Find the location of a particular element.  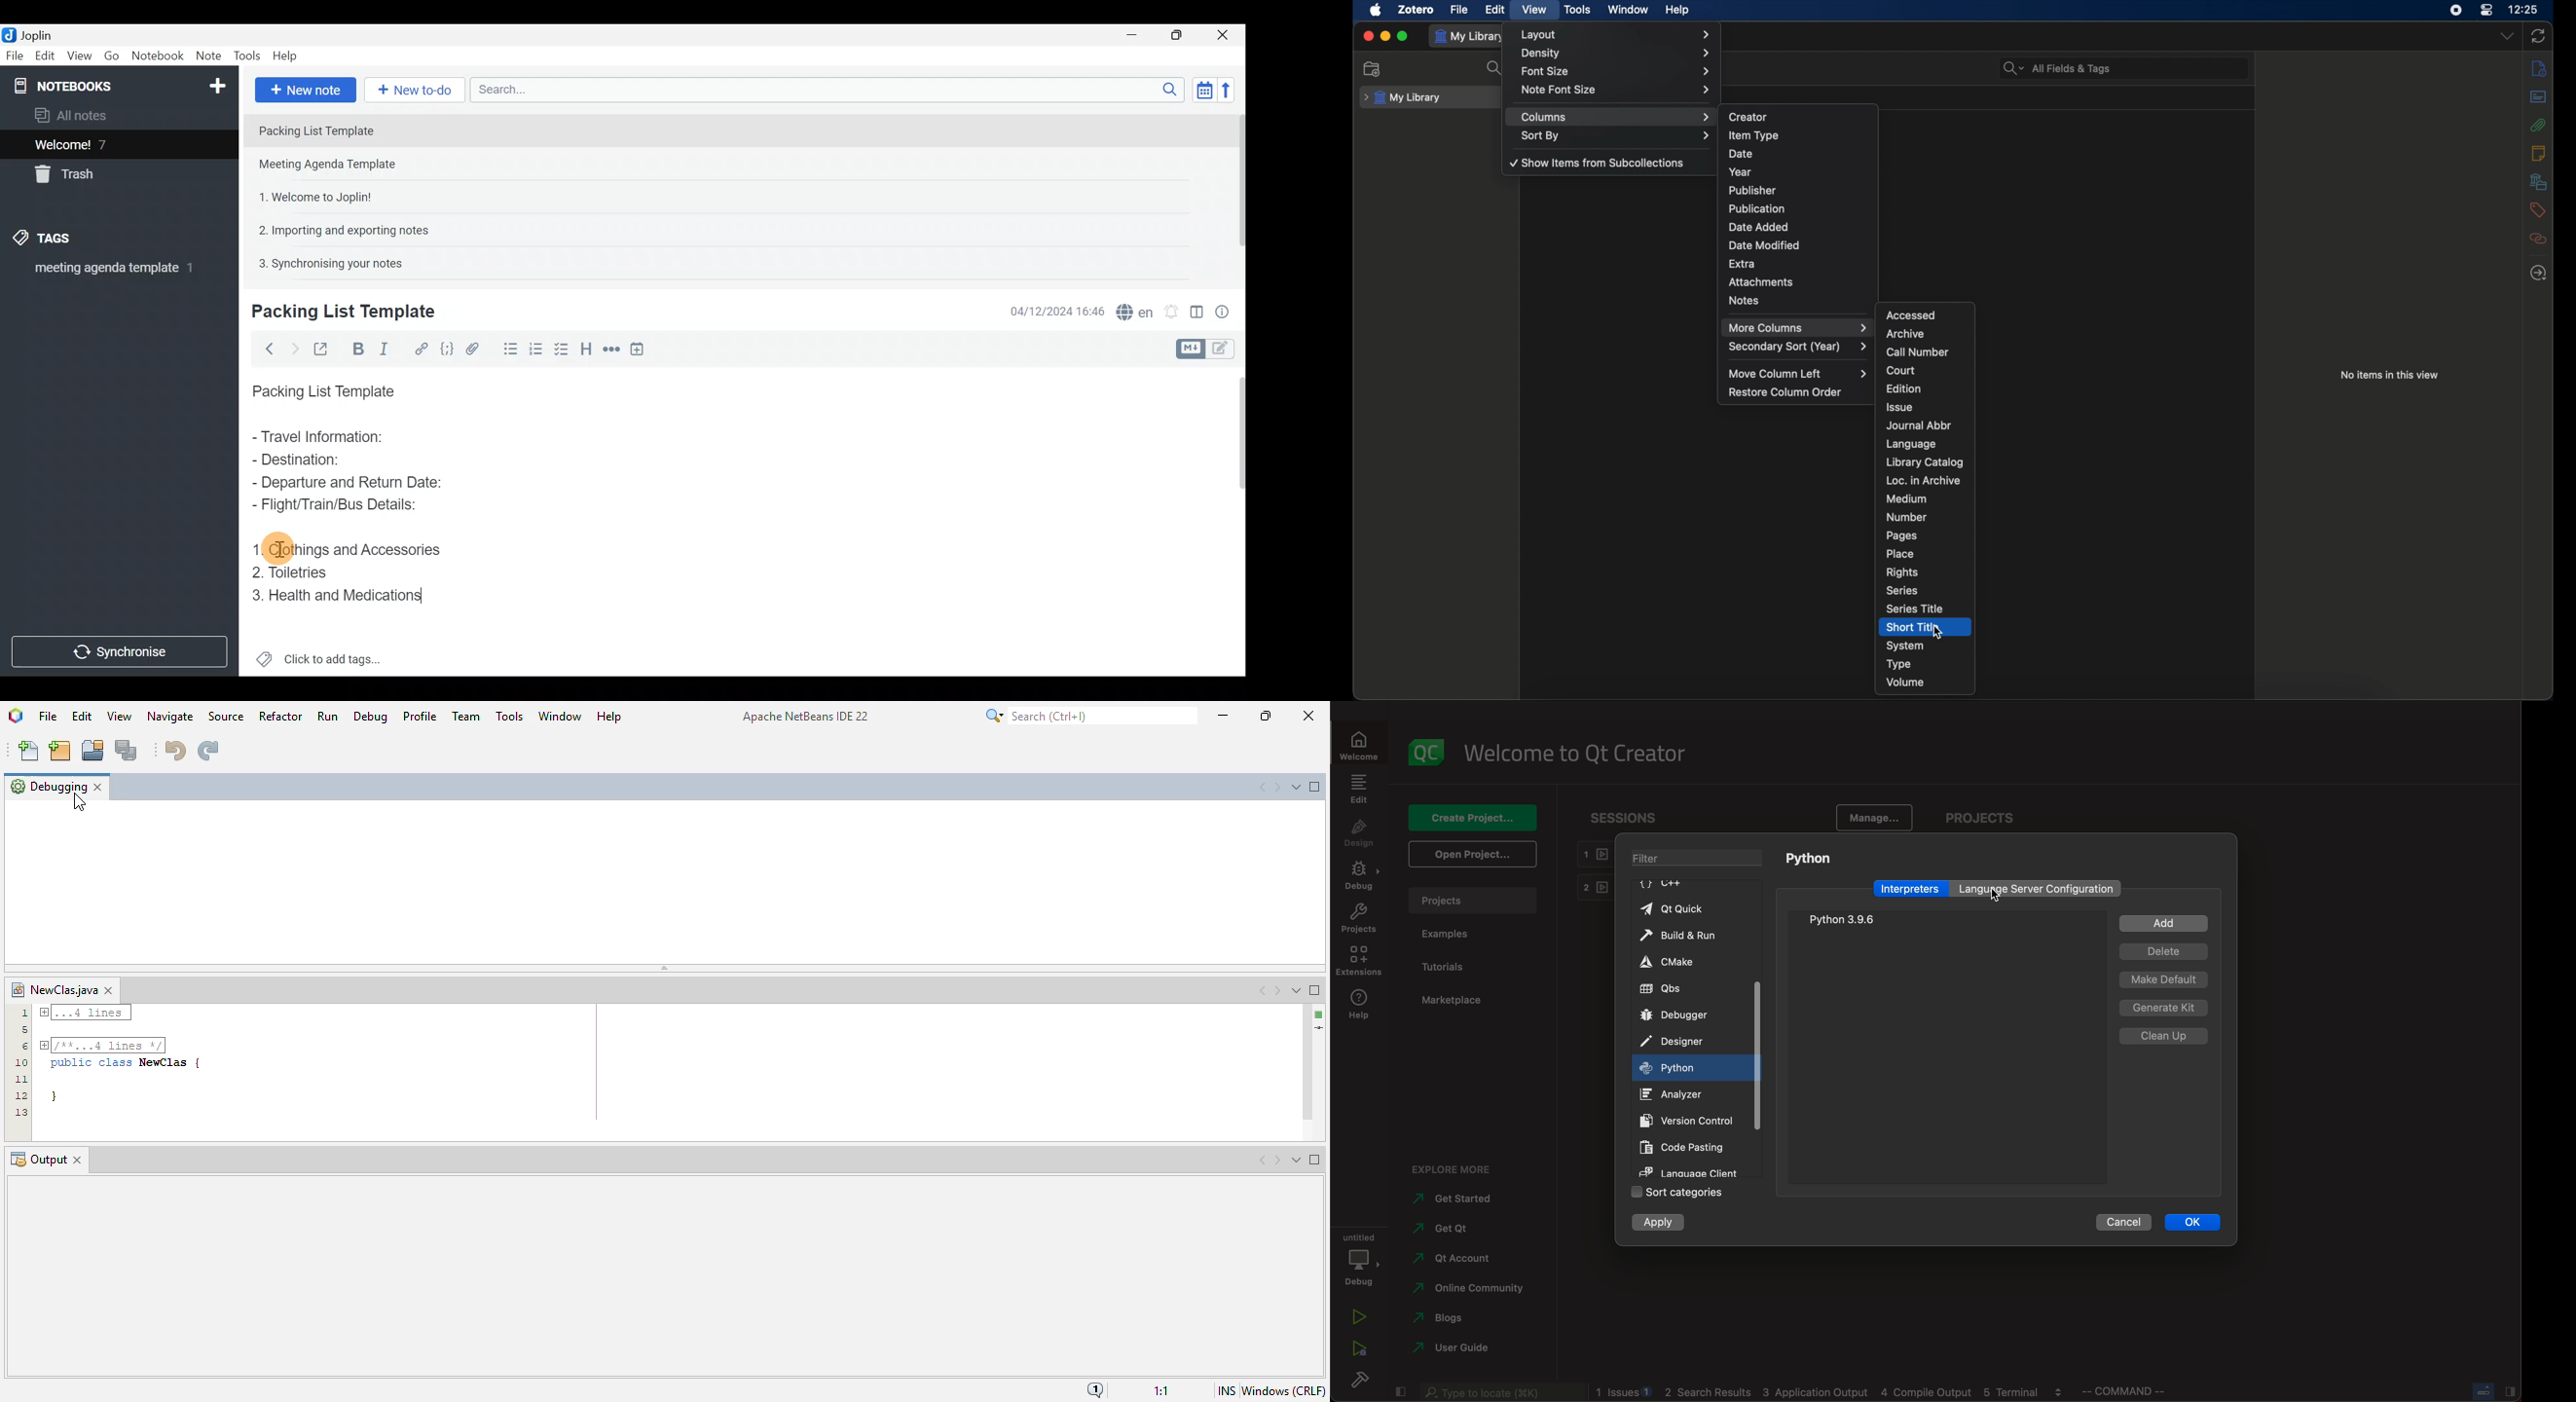

date added is located at coordinates (1758, 226).